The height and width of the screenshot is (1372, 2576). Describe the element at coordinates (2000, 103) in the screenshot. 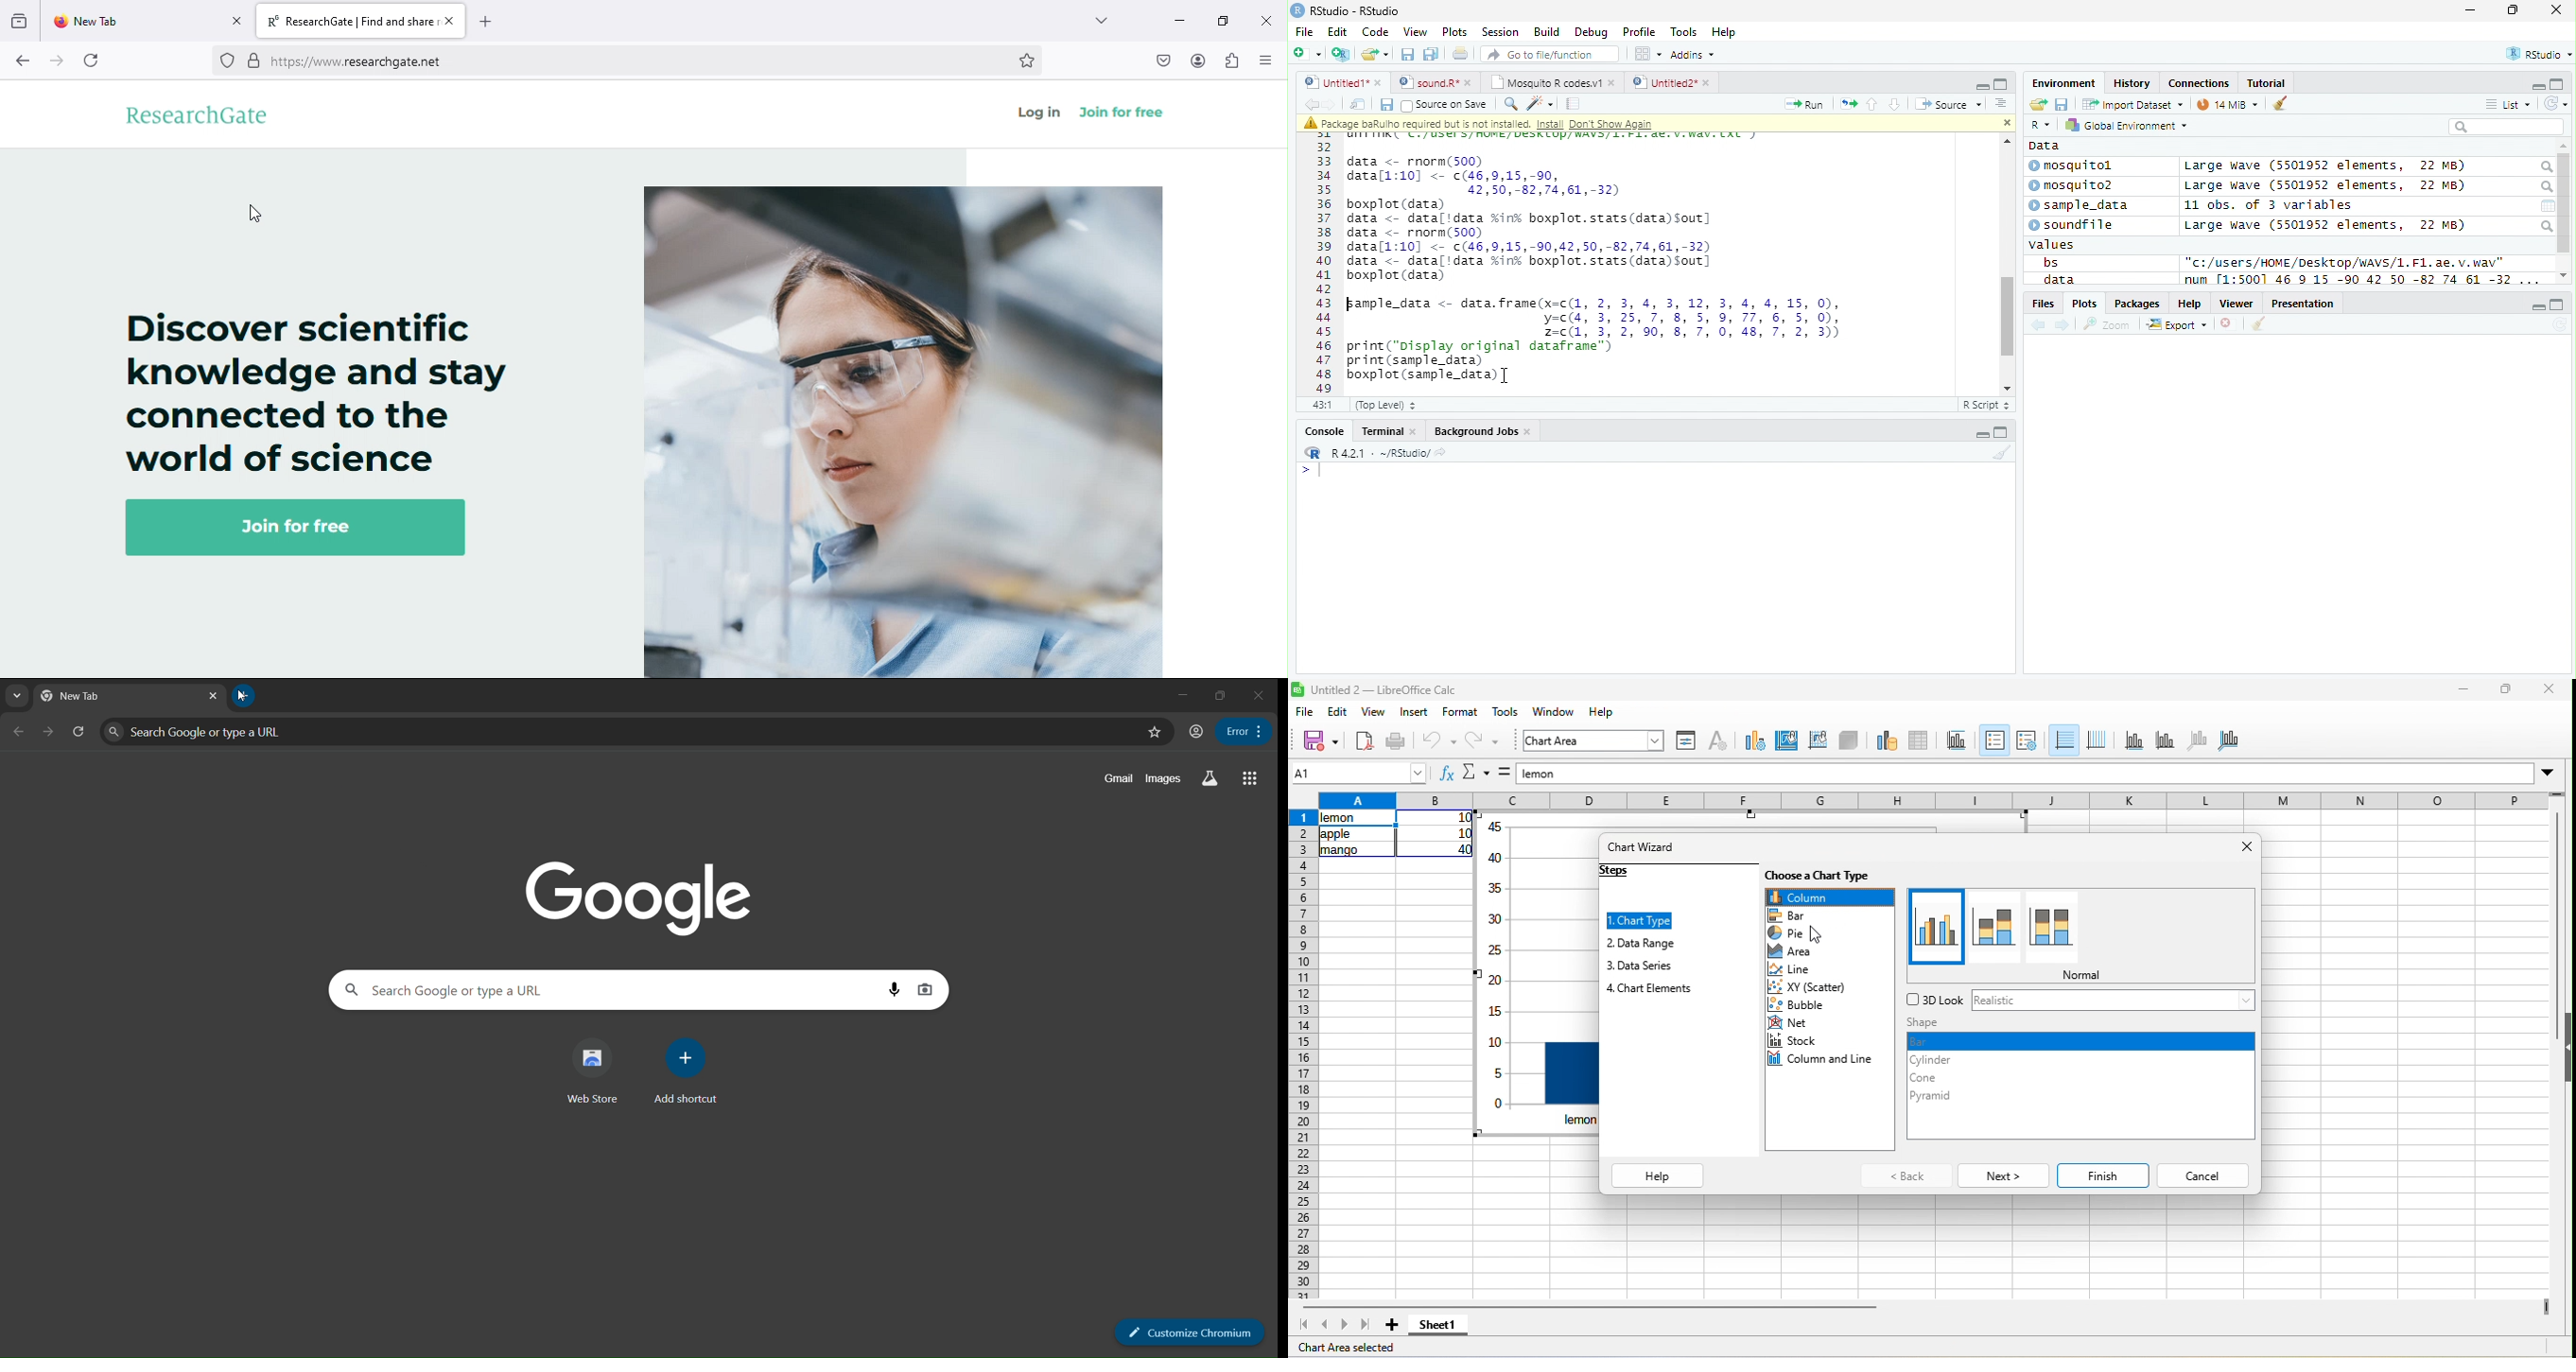

I see `Show document outline` at that location.